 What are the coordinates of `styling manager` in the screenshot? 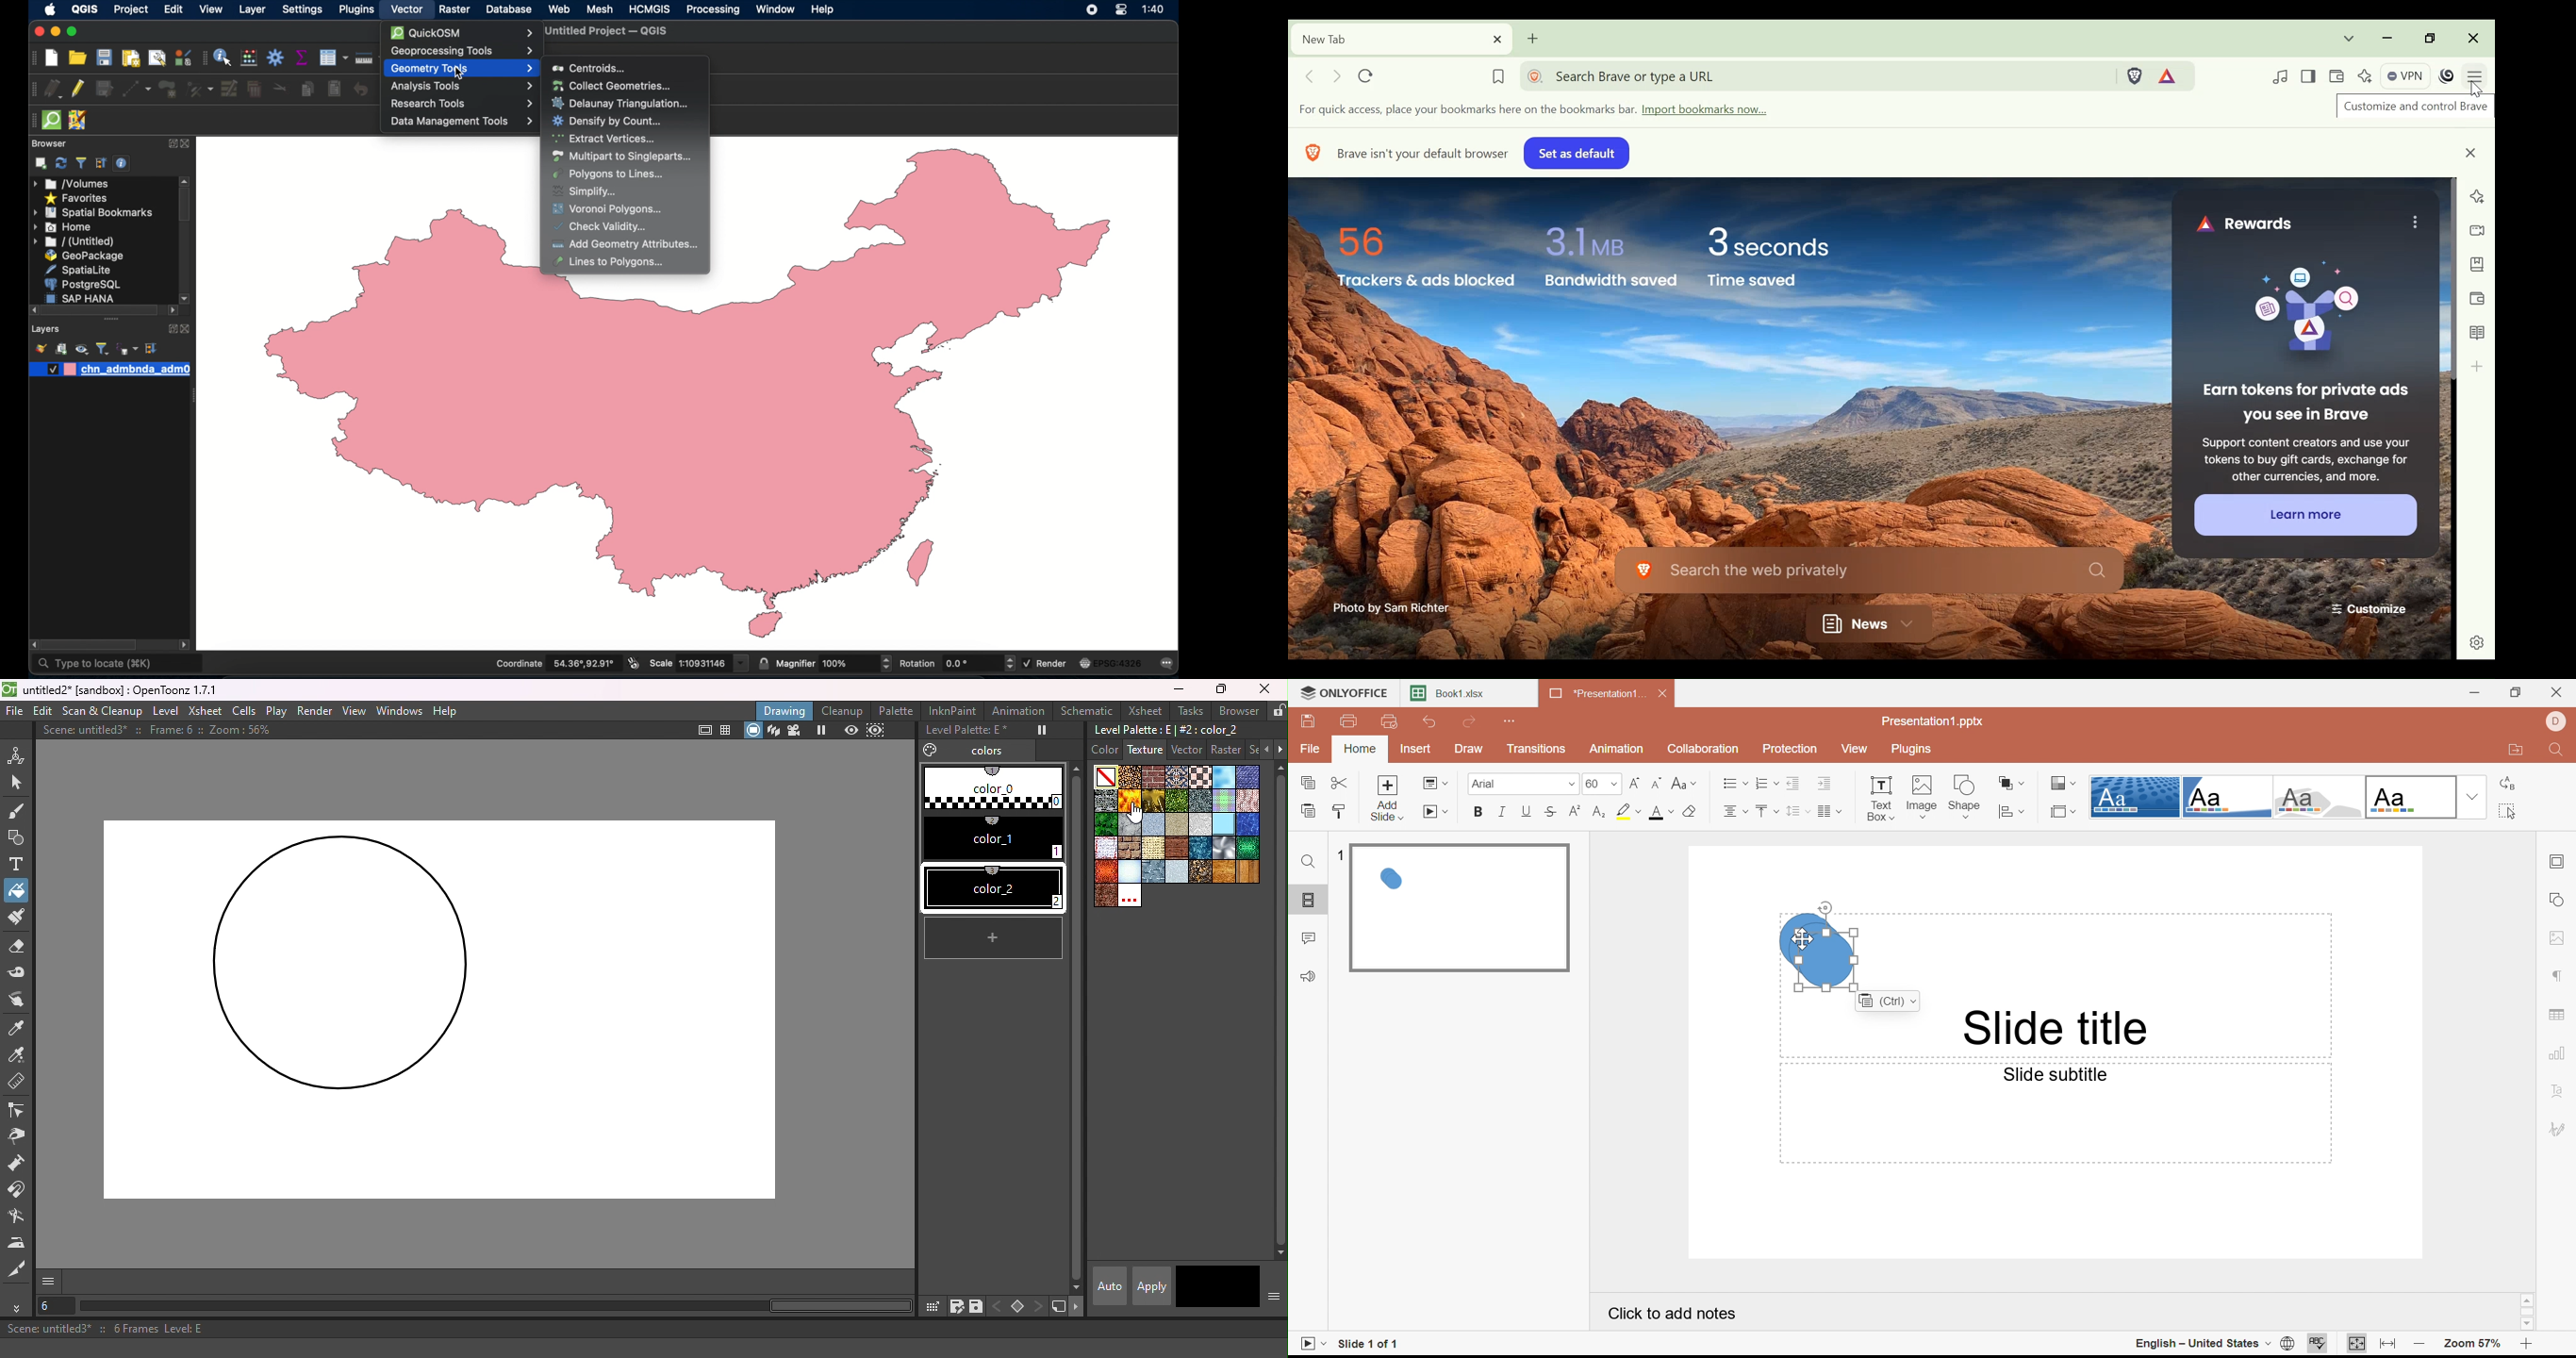 It's located at (183, 57).